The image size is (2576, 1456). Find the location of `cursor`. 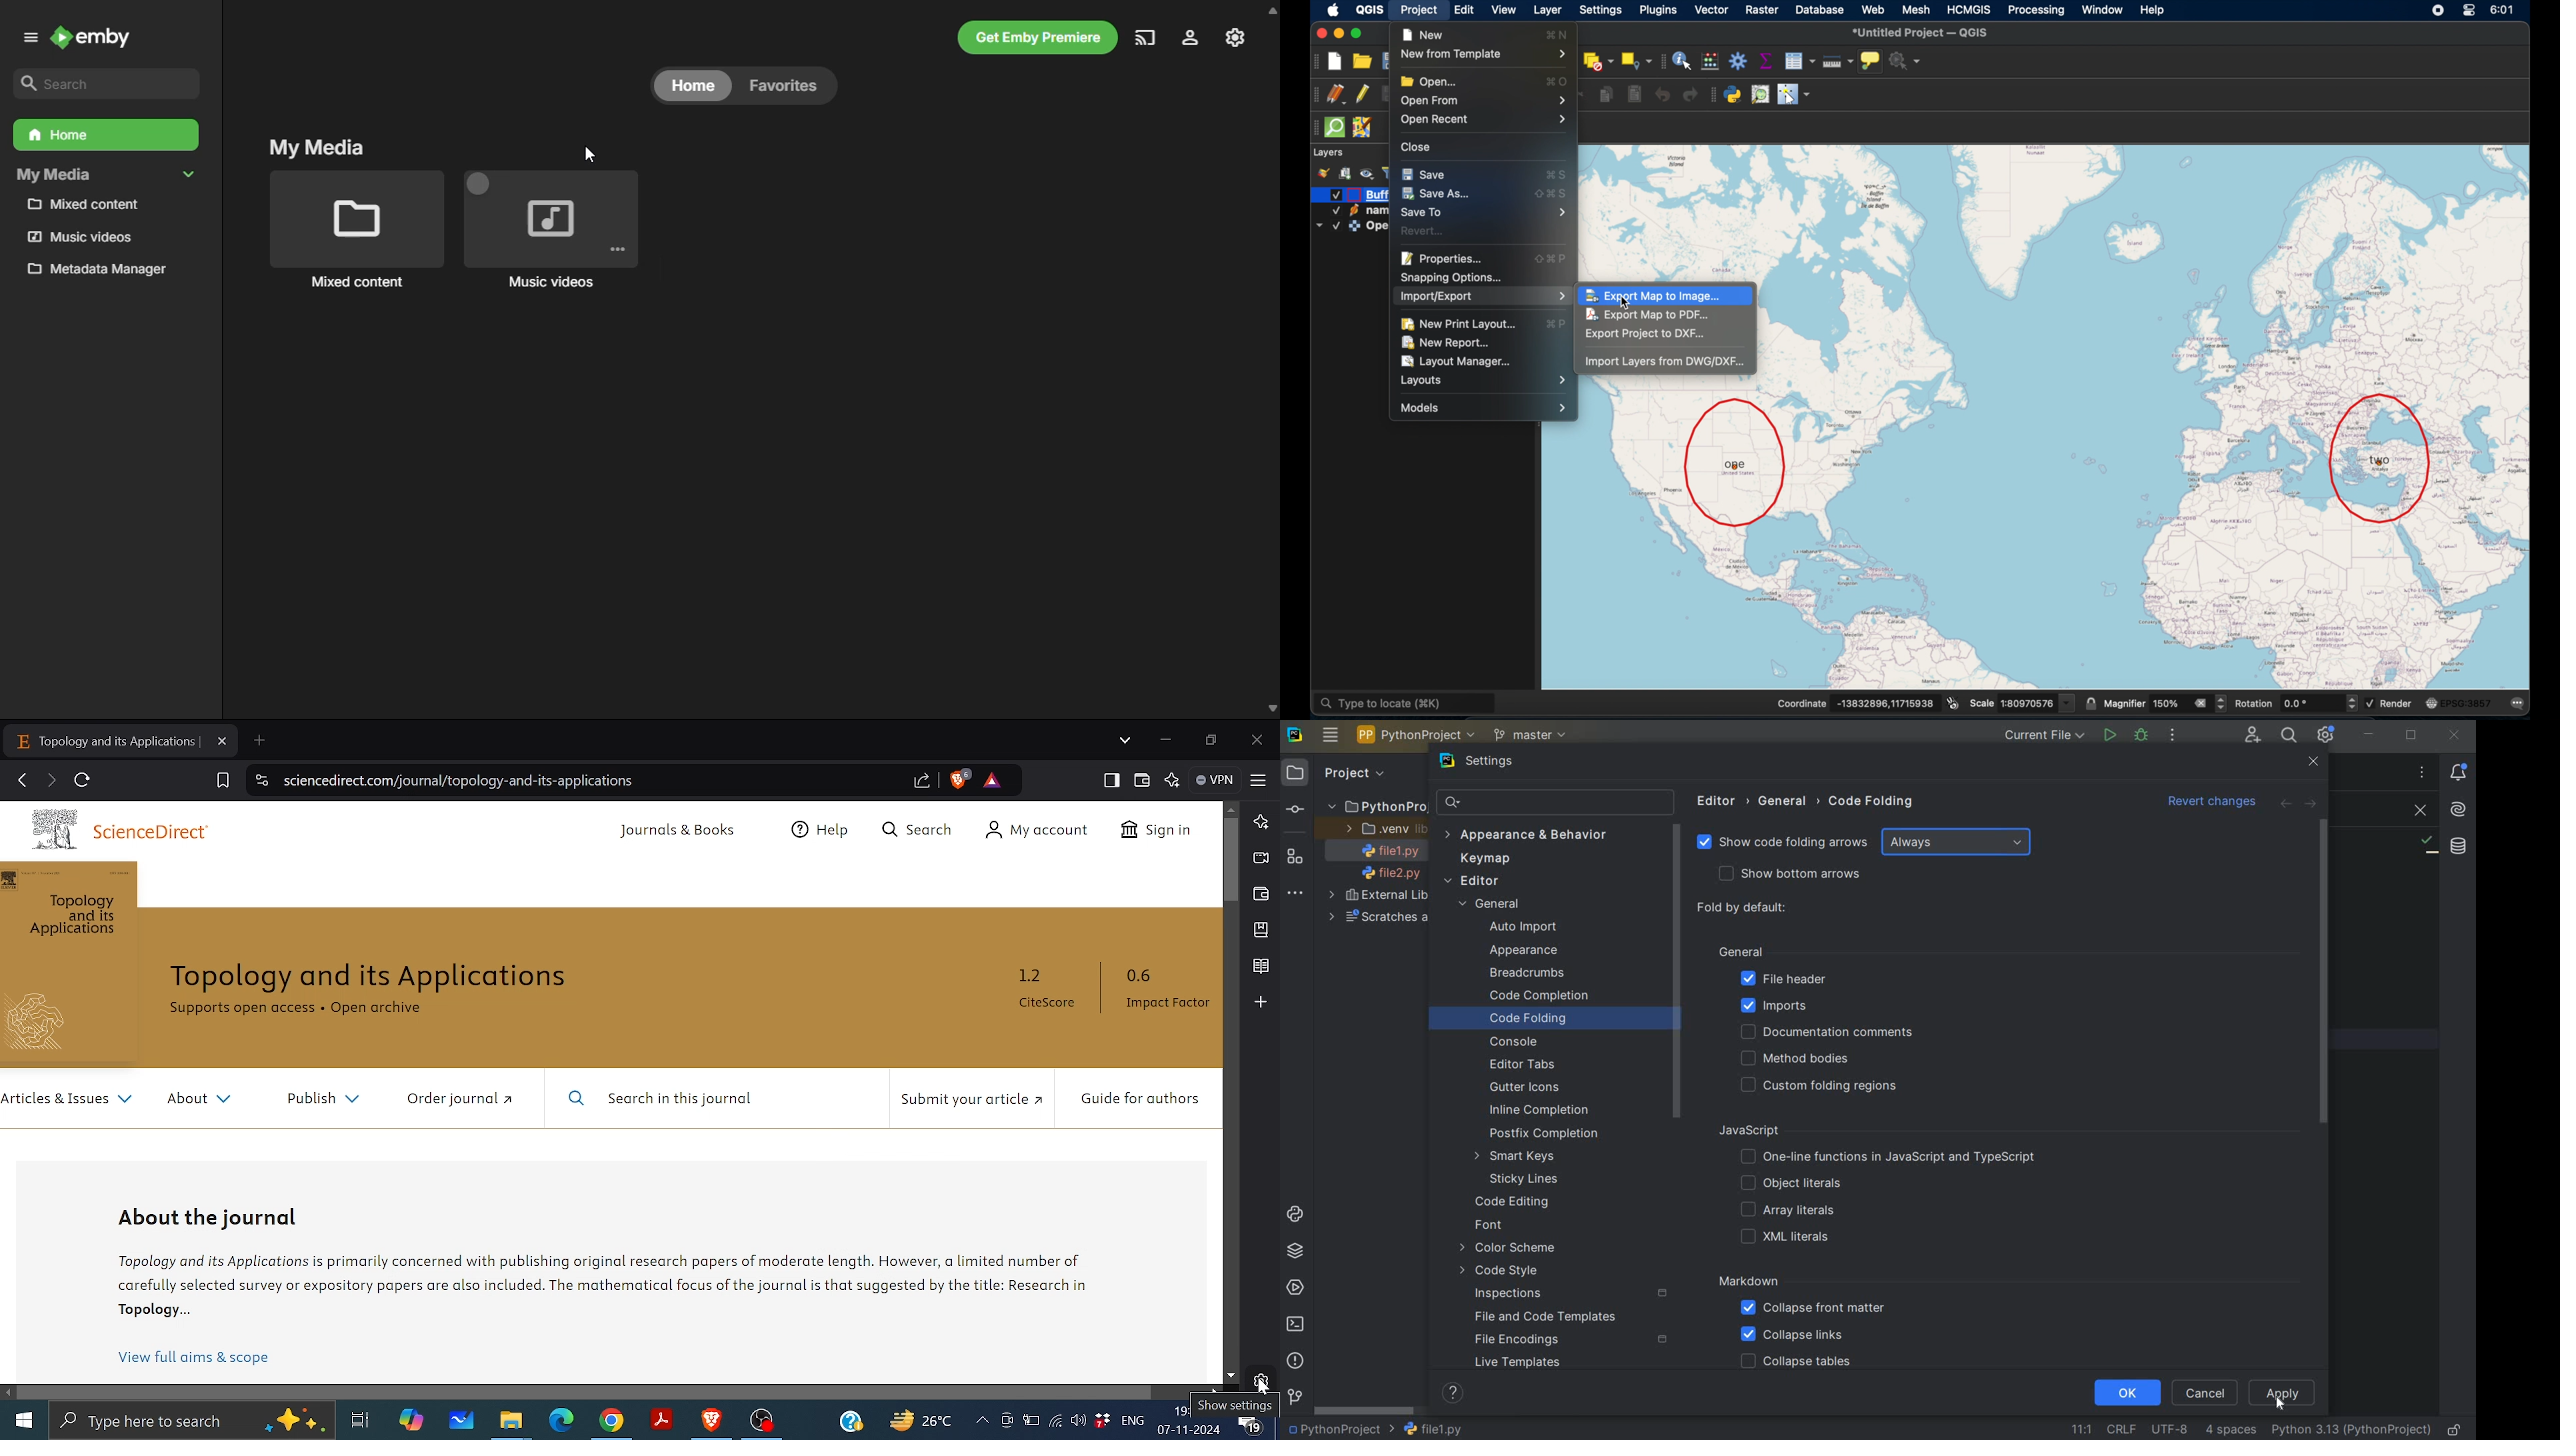

cursor is located at coordinates (1263, 1388).